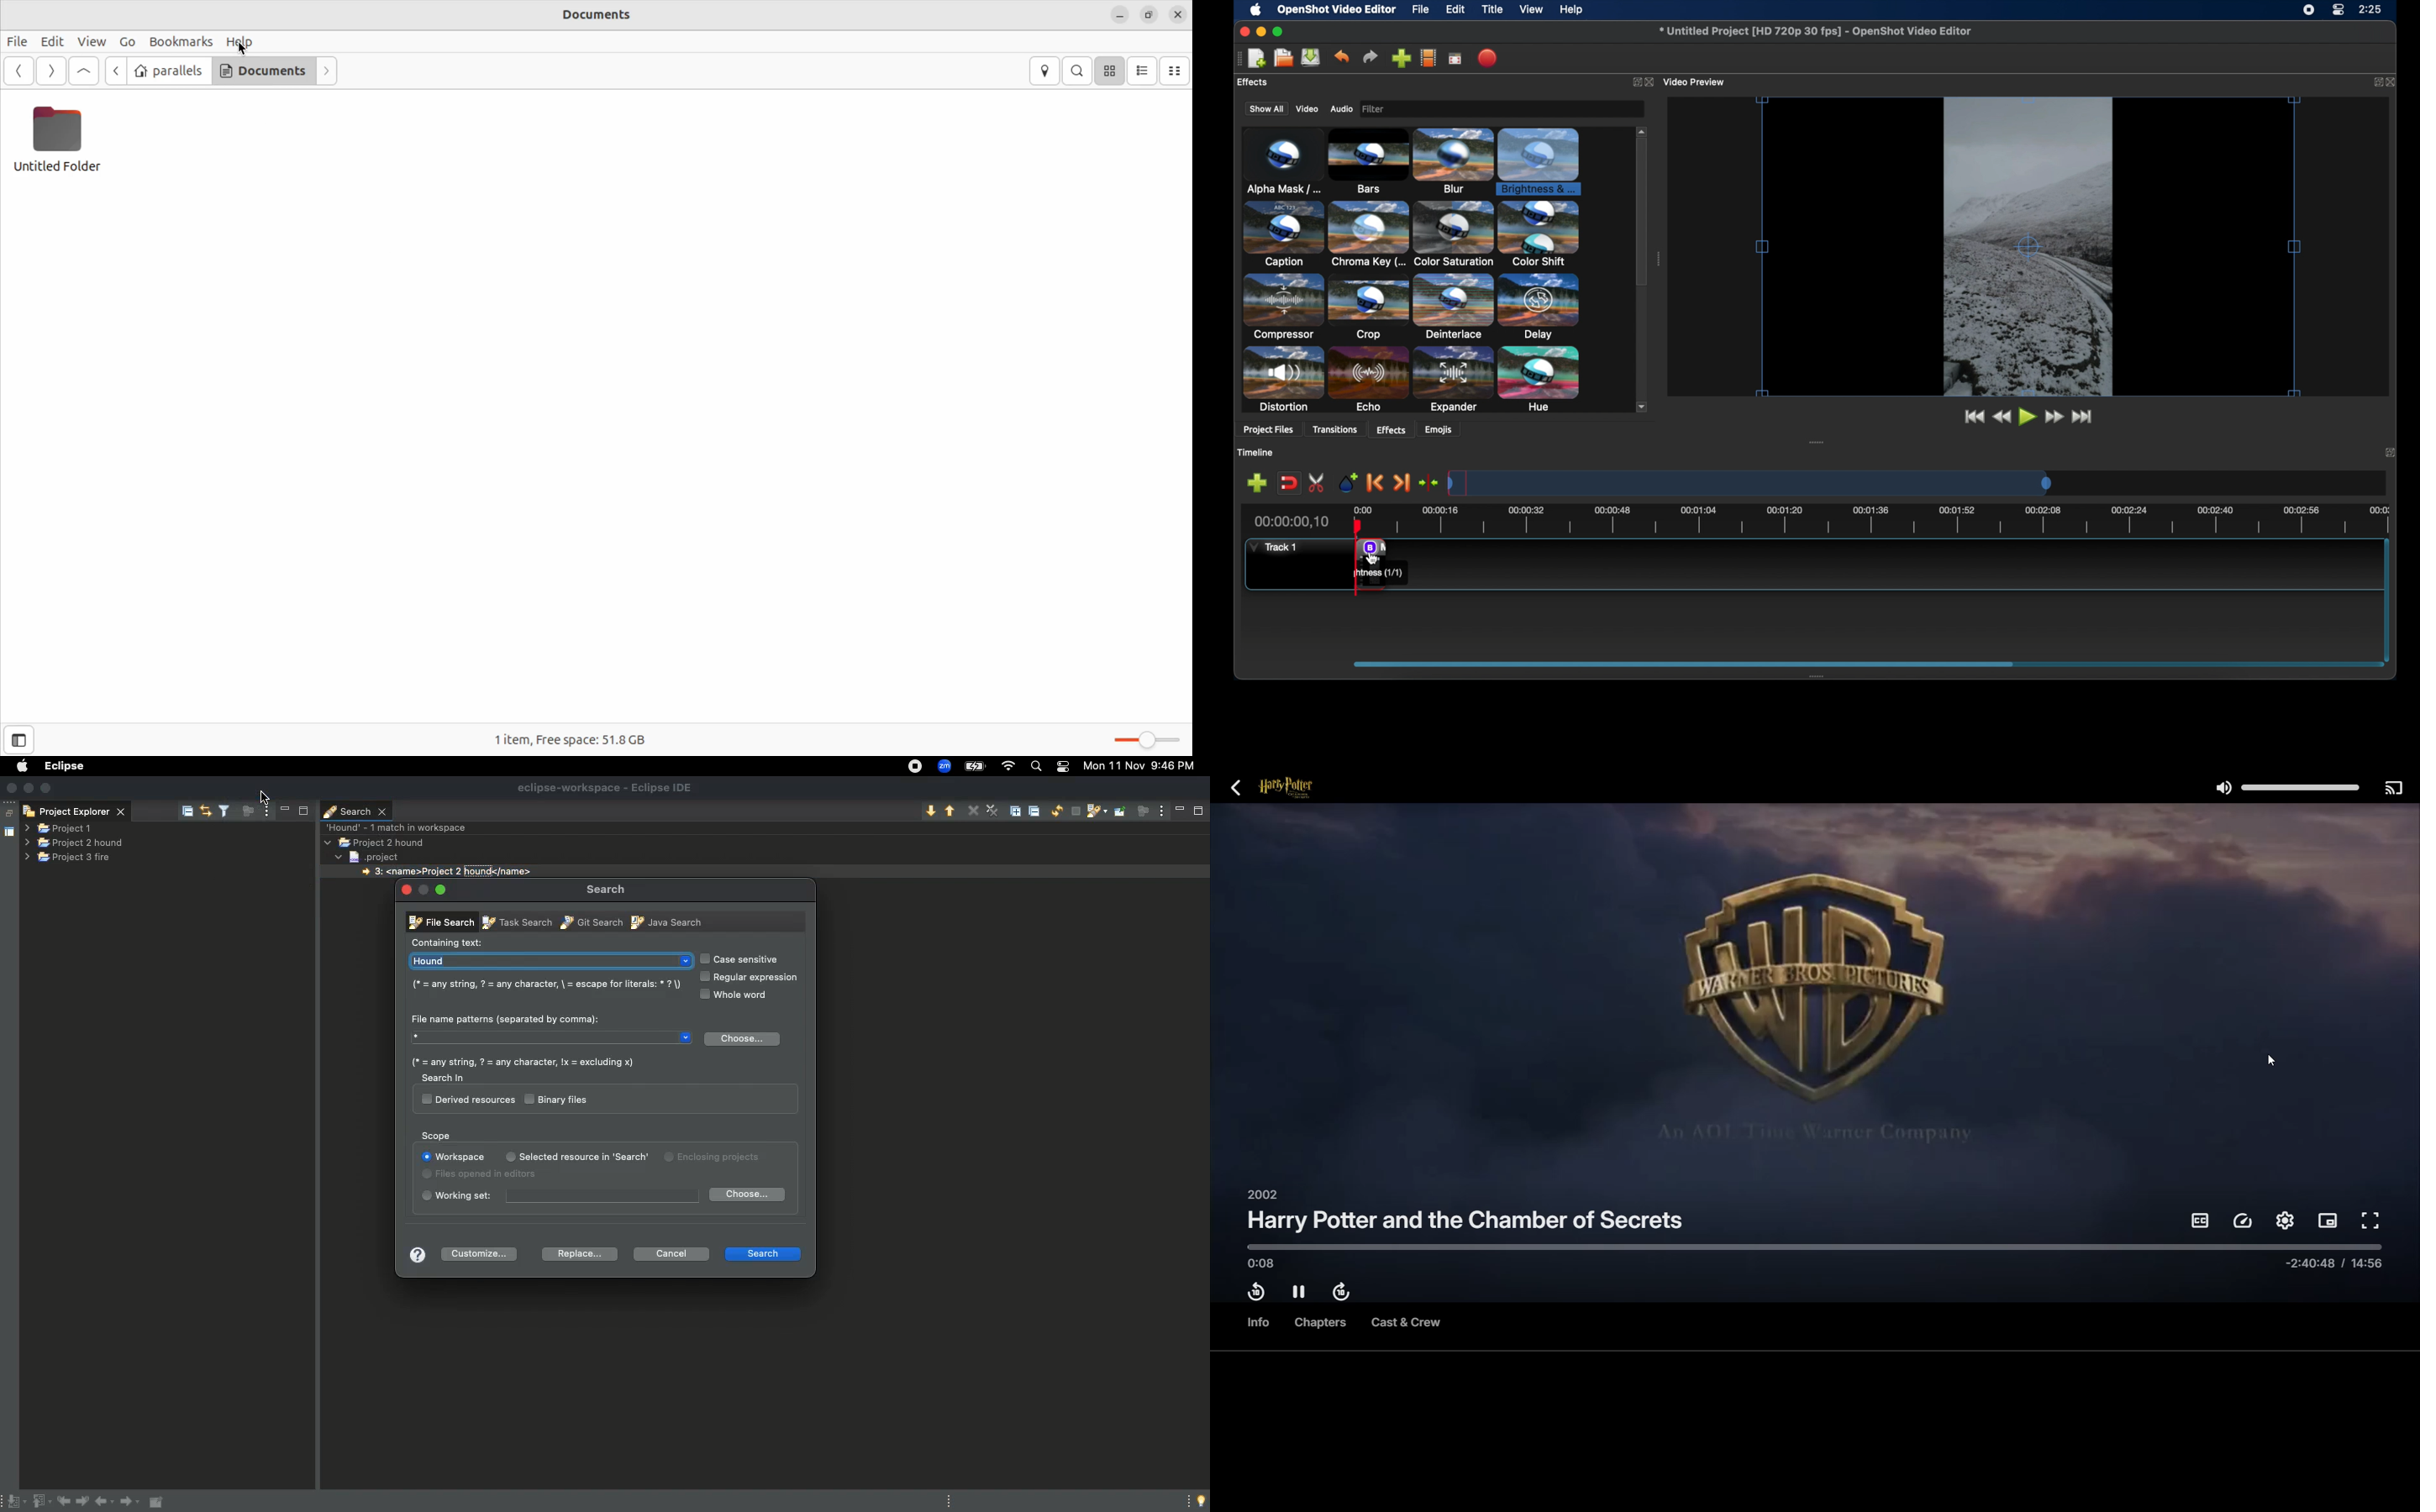 This screenshot has width=2436, height=1512. Describe the element at coordinates (447, 872) in the screenshot. I see `3: <name>Project 2 hound</name>` at that location.